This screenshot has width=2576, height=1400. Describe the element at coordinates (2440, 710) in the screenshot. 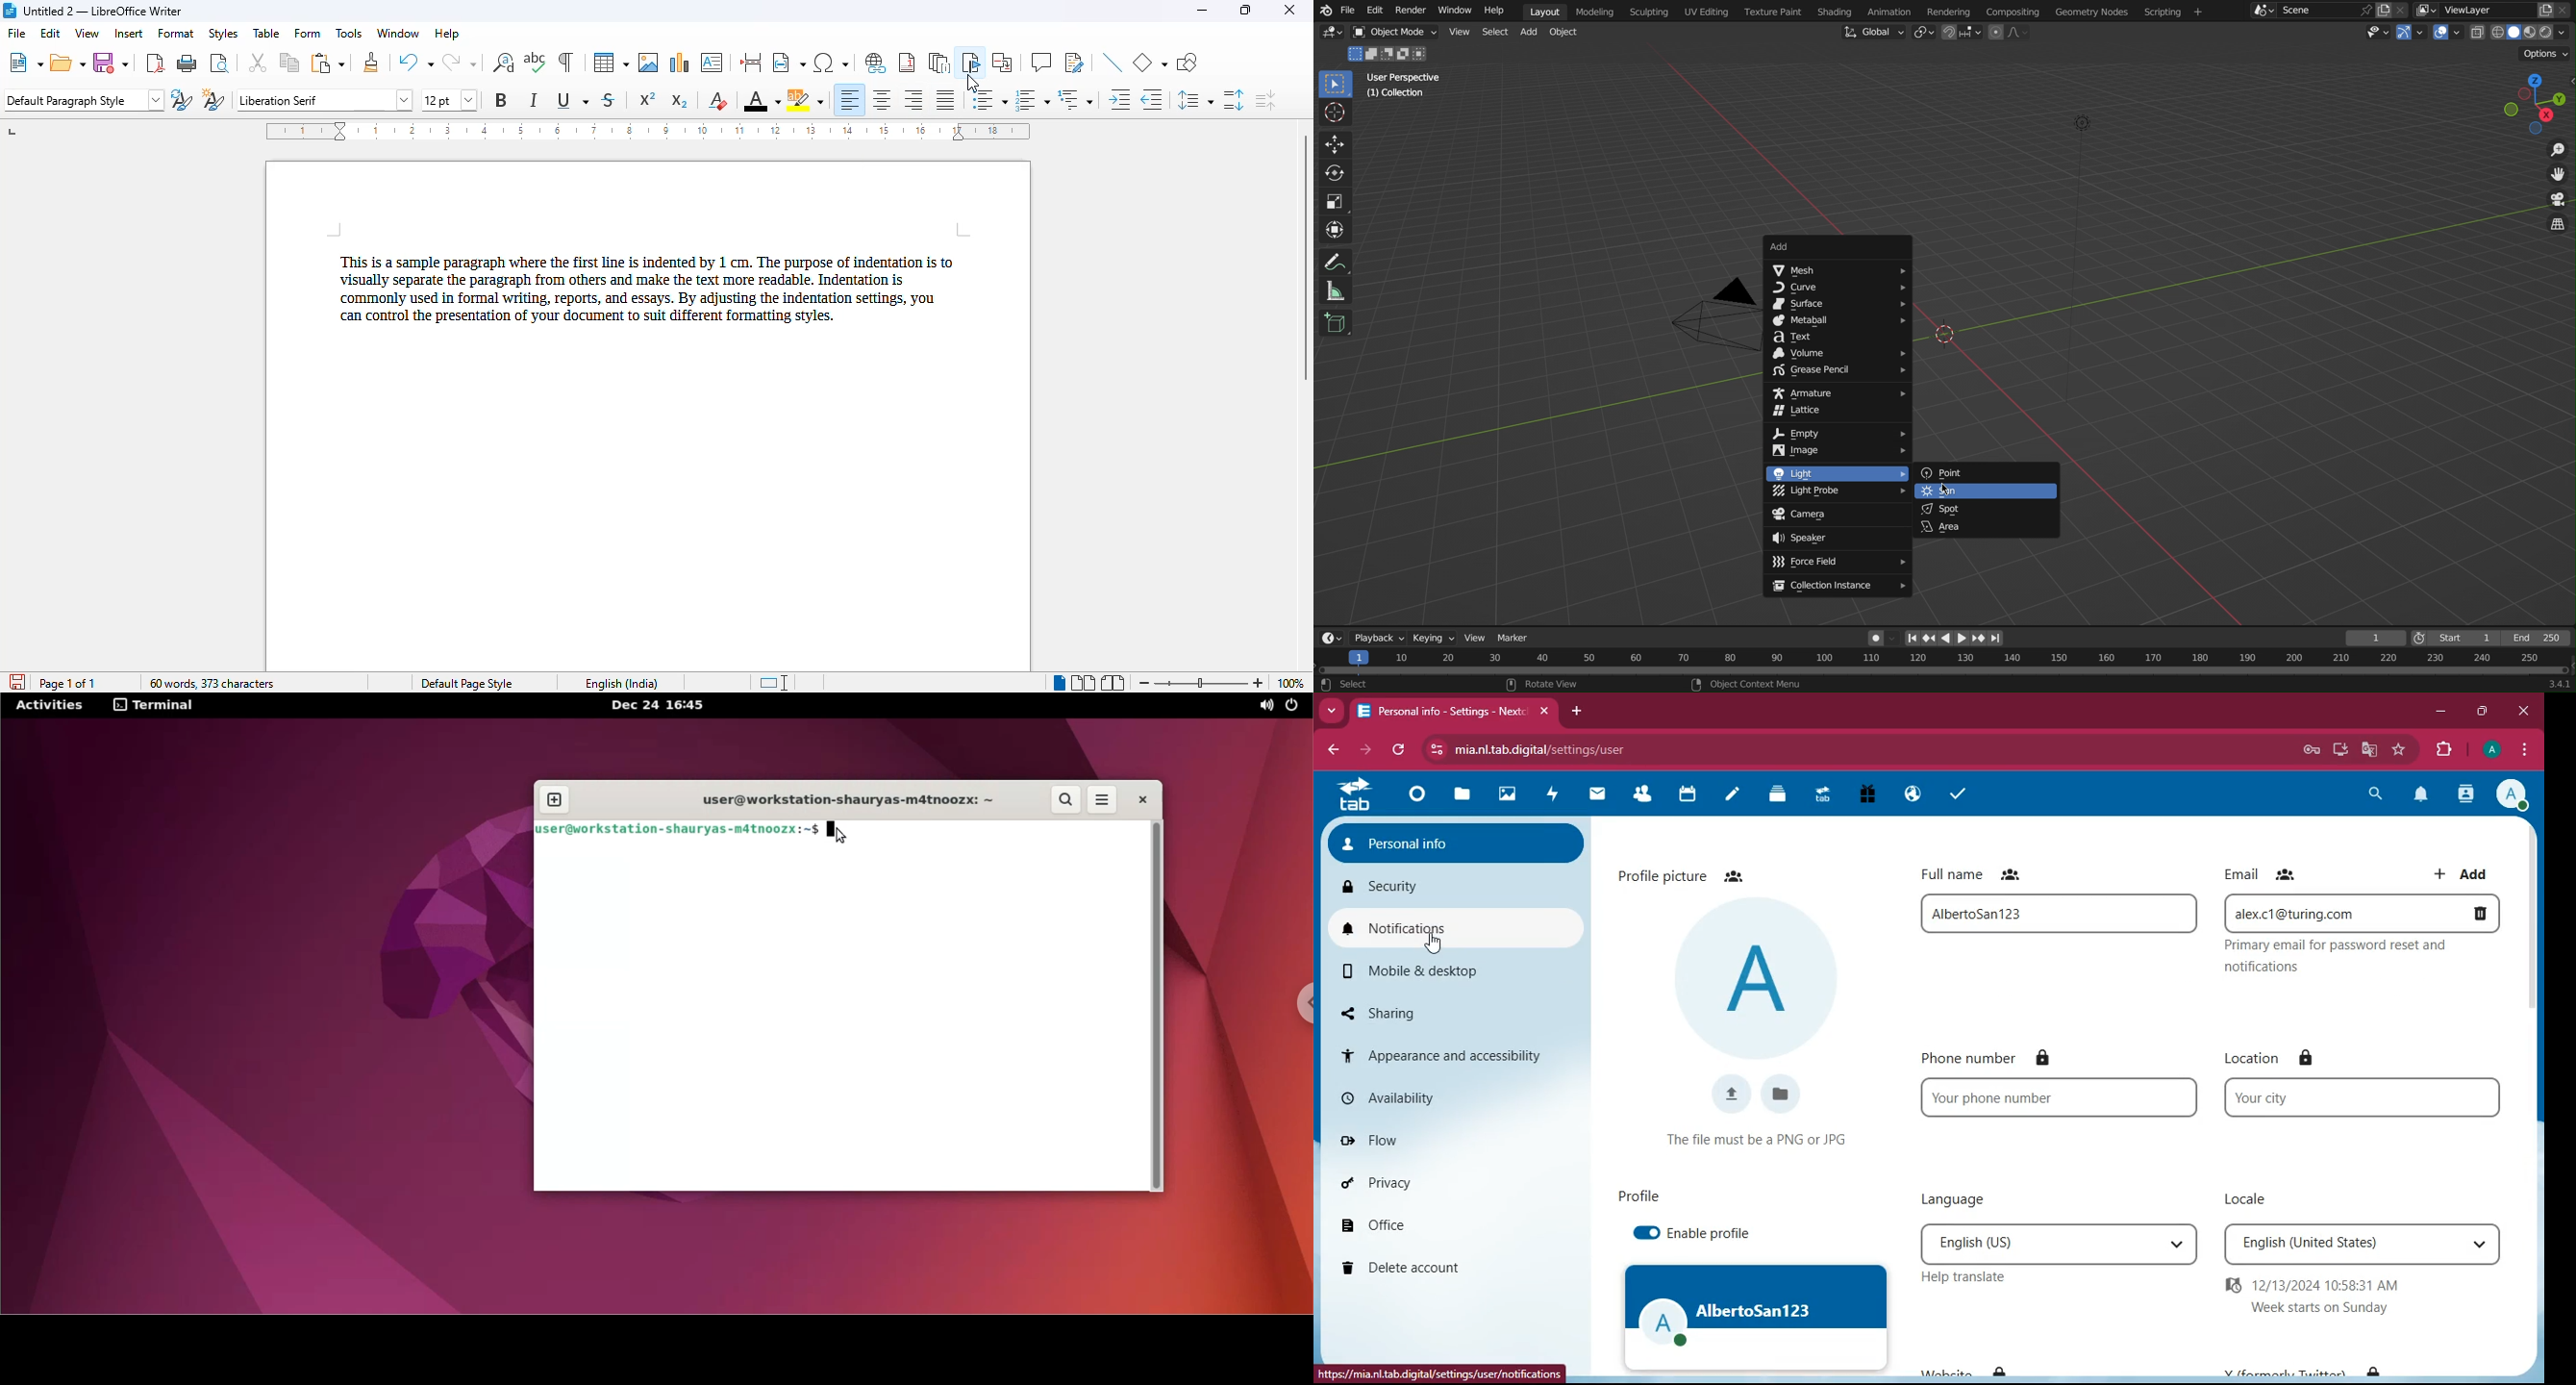

I see `minimize` at that location.